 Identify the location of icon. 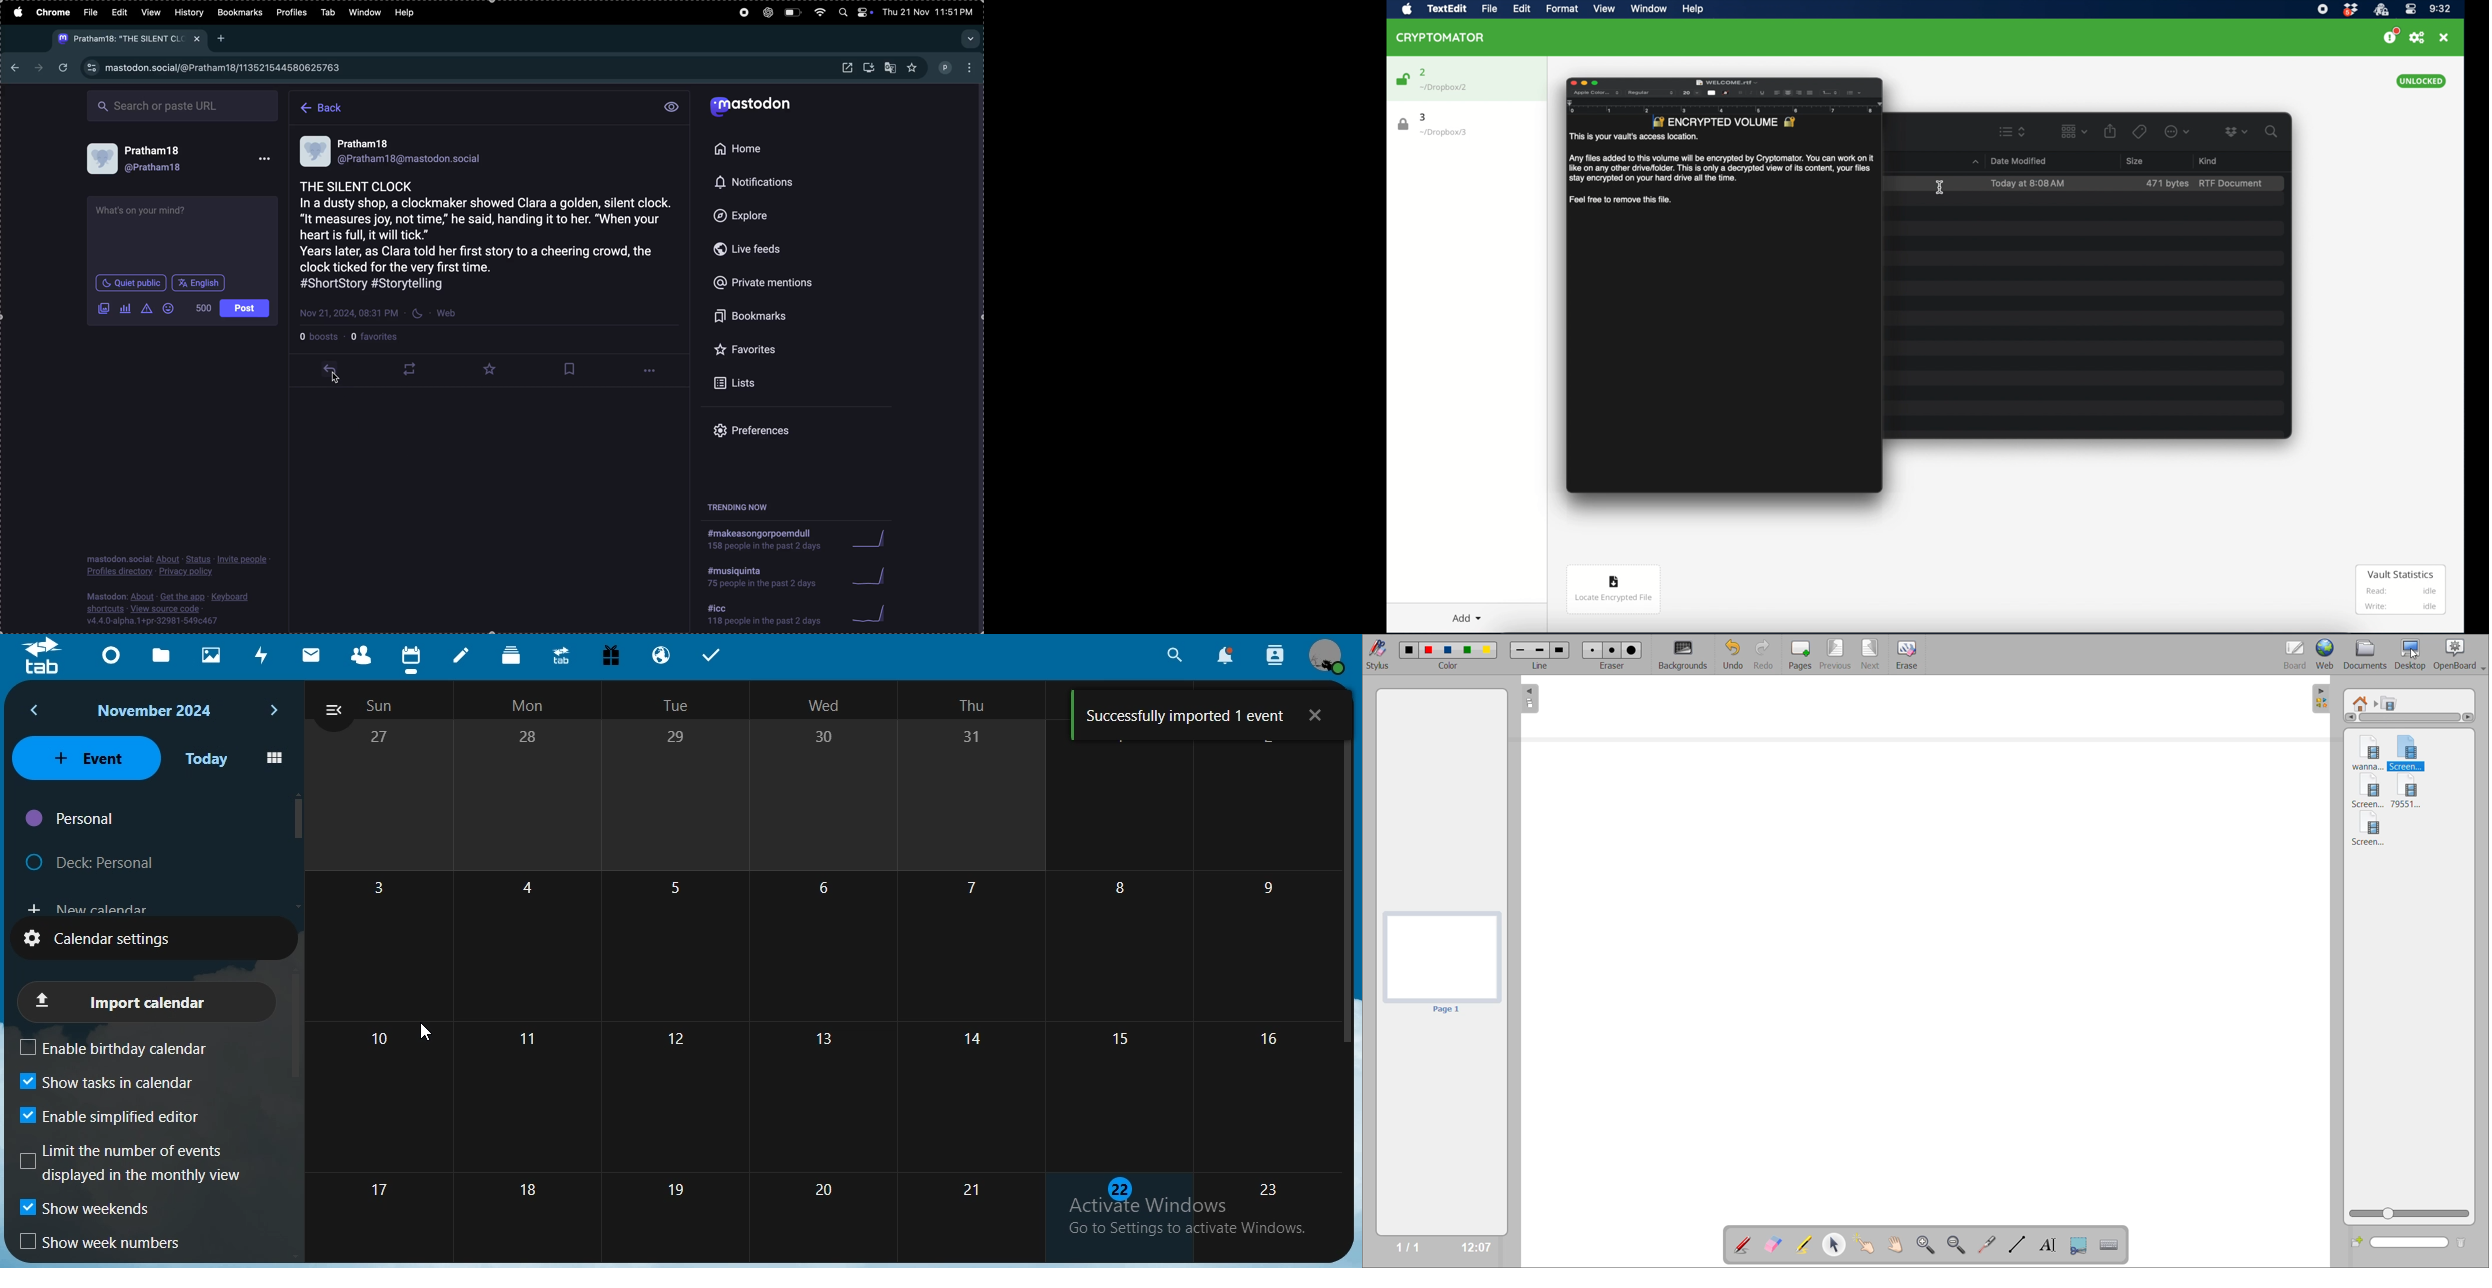
(43, 660).